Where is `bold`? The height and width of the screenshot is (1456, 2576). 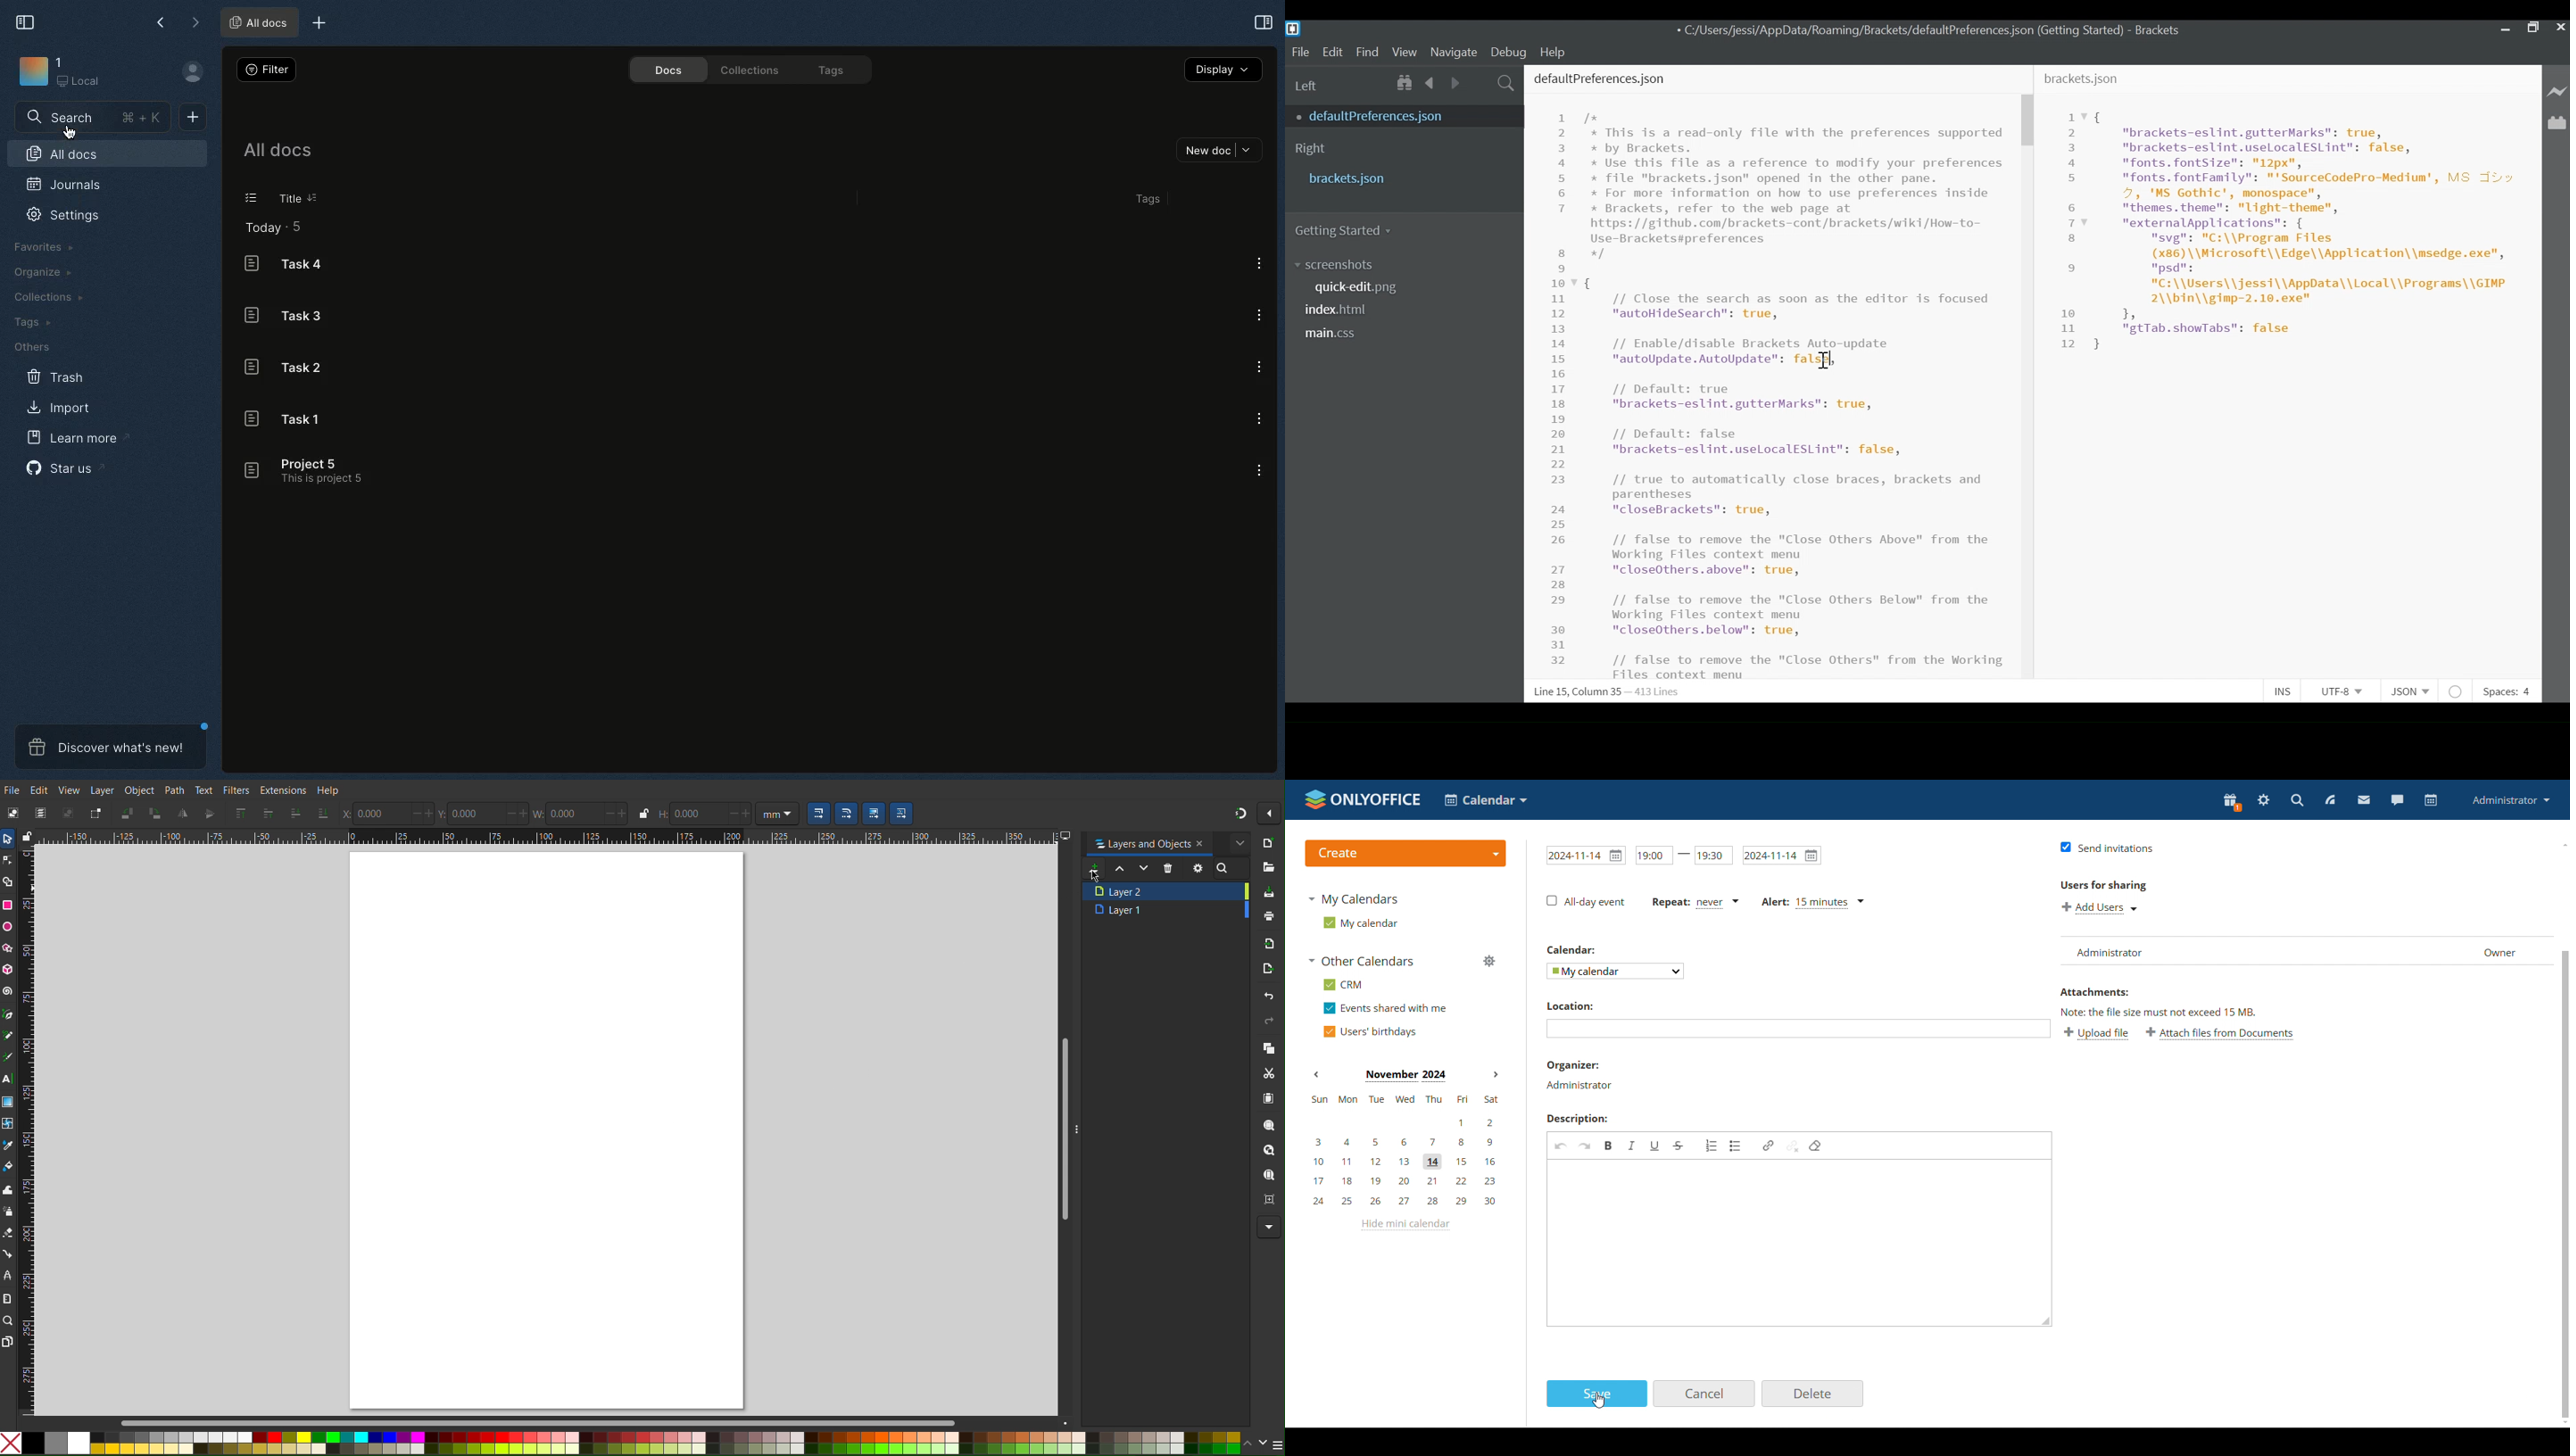 bold is located at coordinates (1607, 1146).